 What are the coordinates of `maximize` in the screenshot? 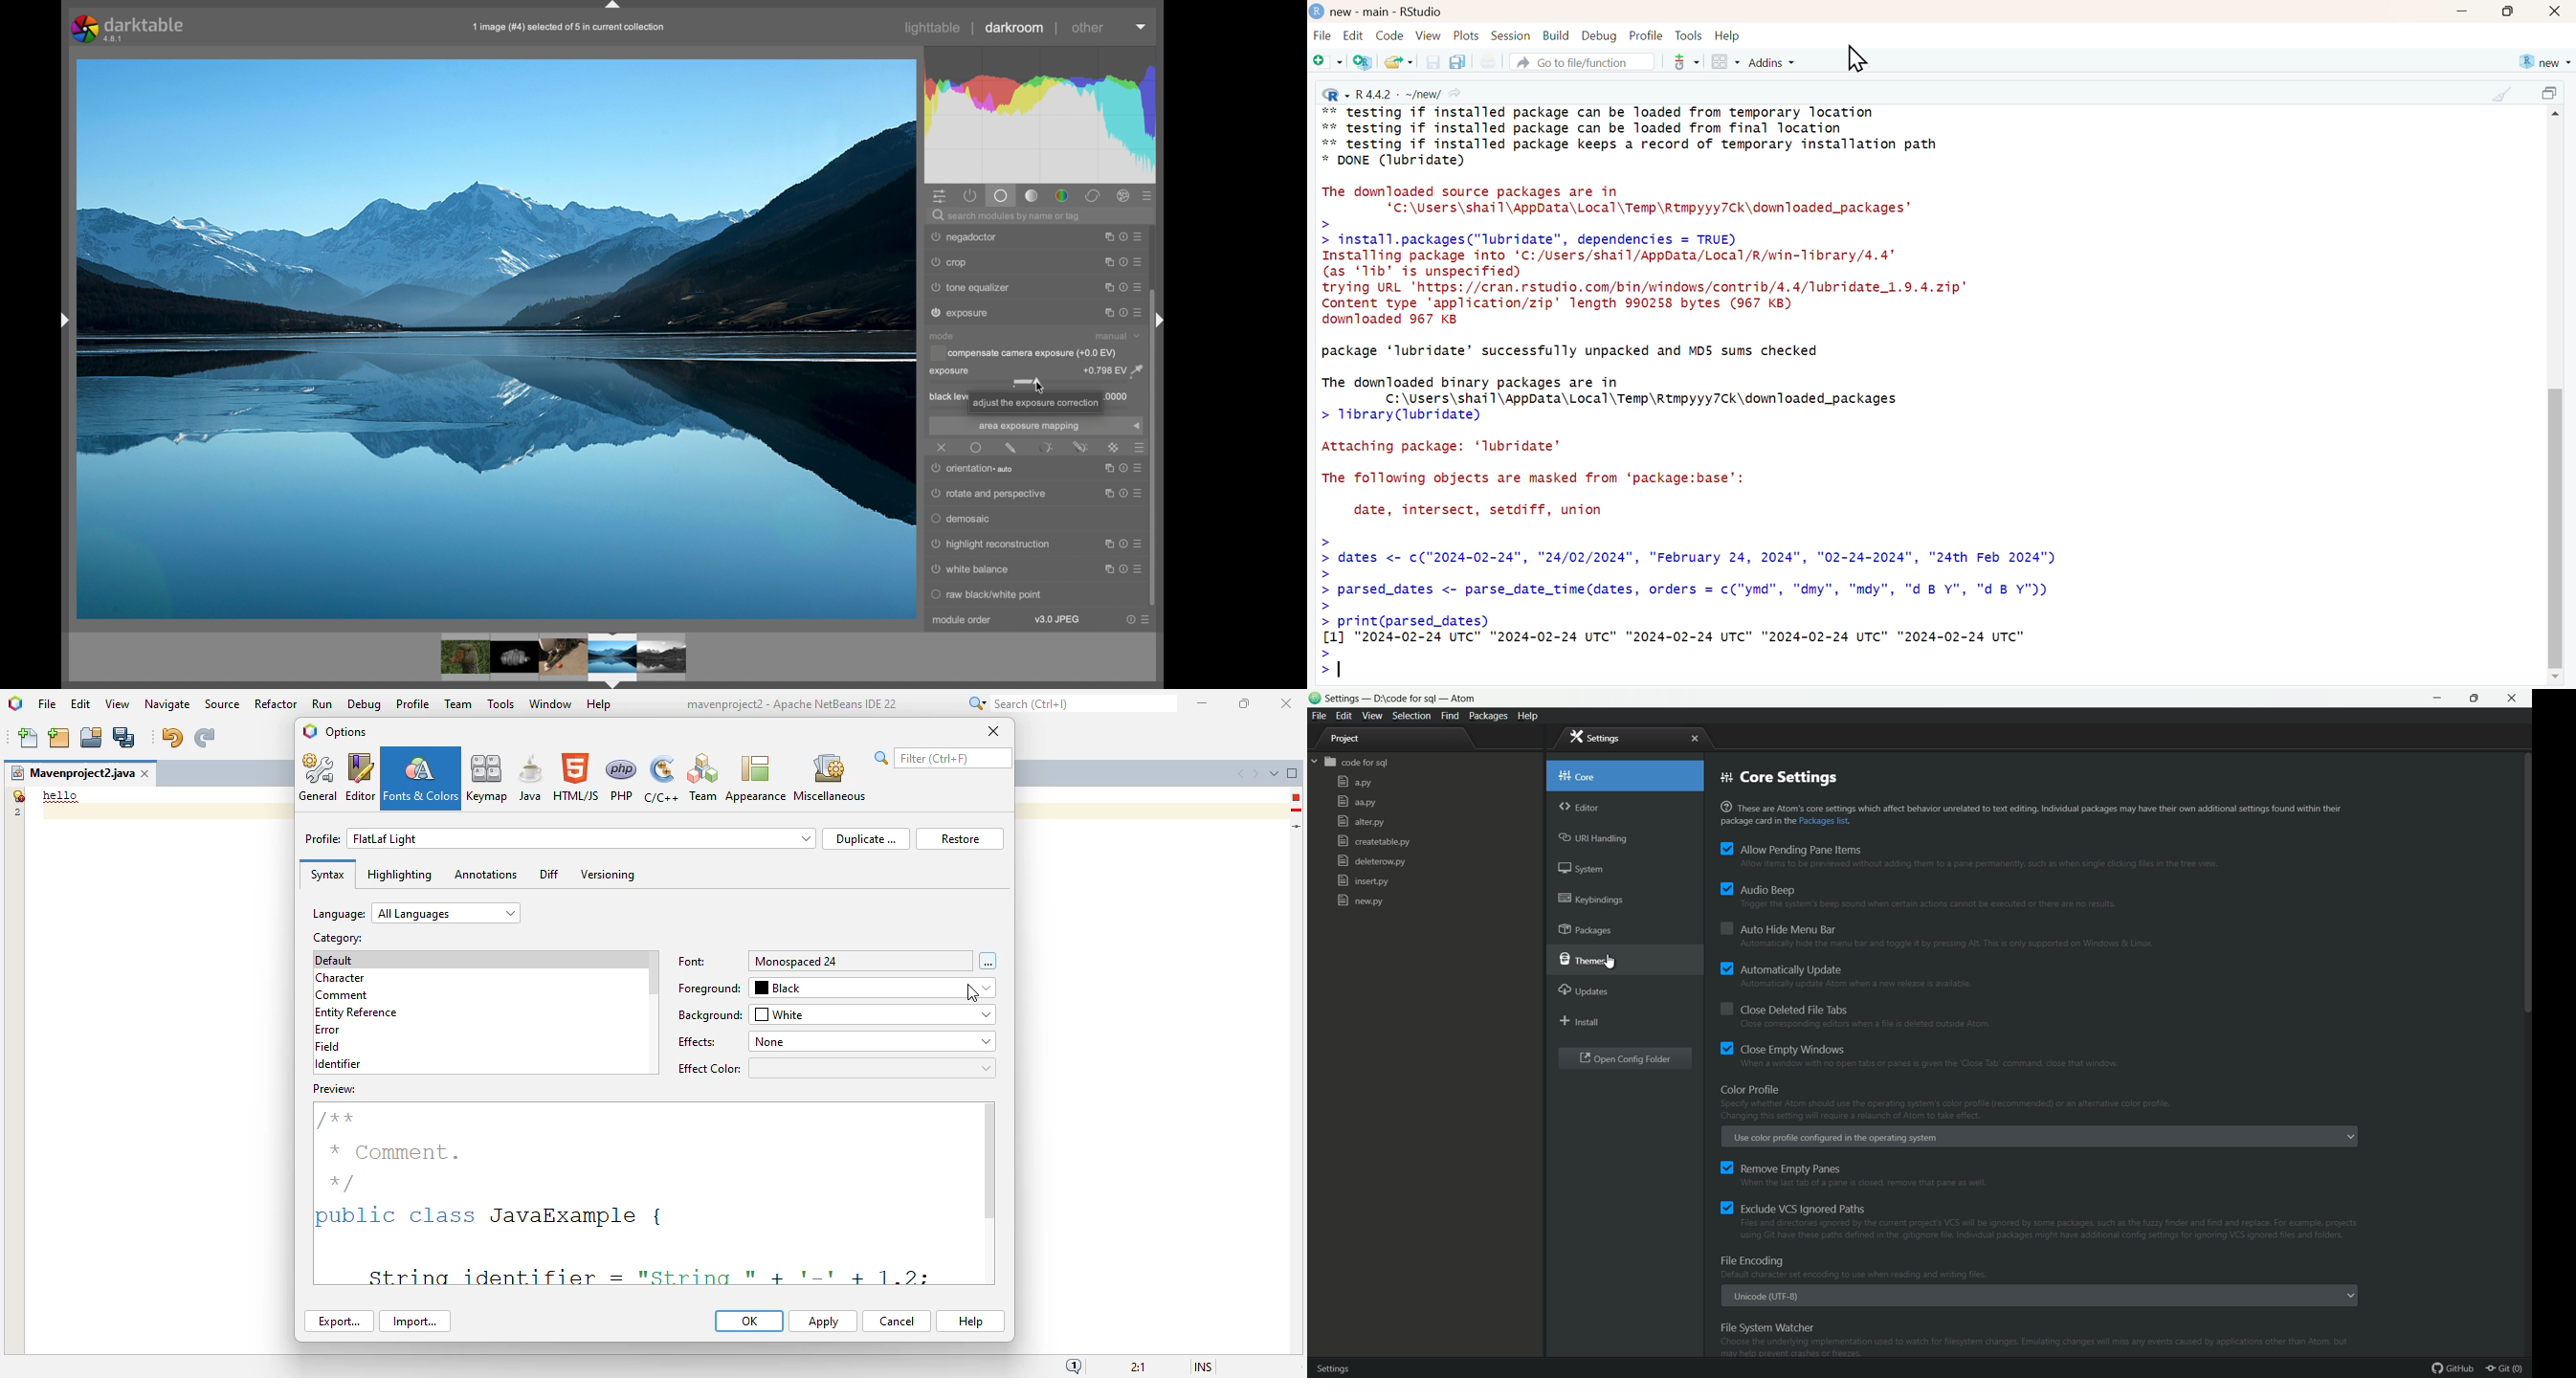 It's located at (2509, 11).